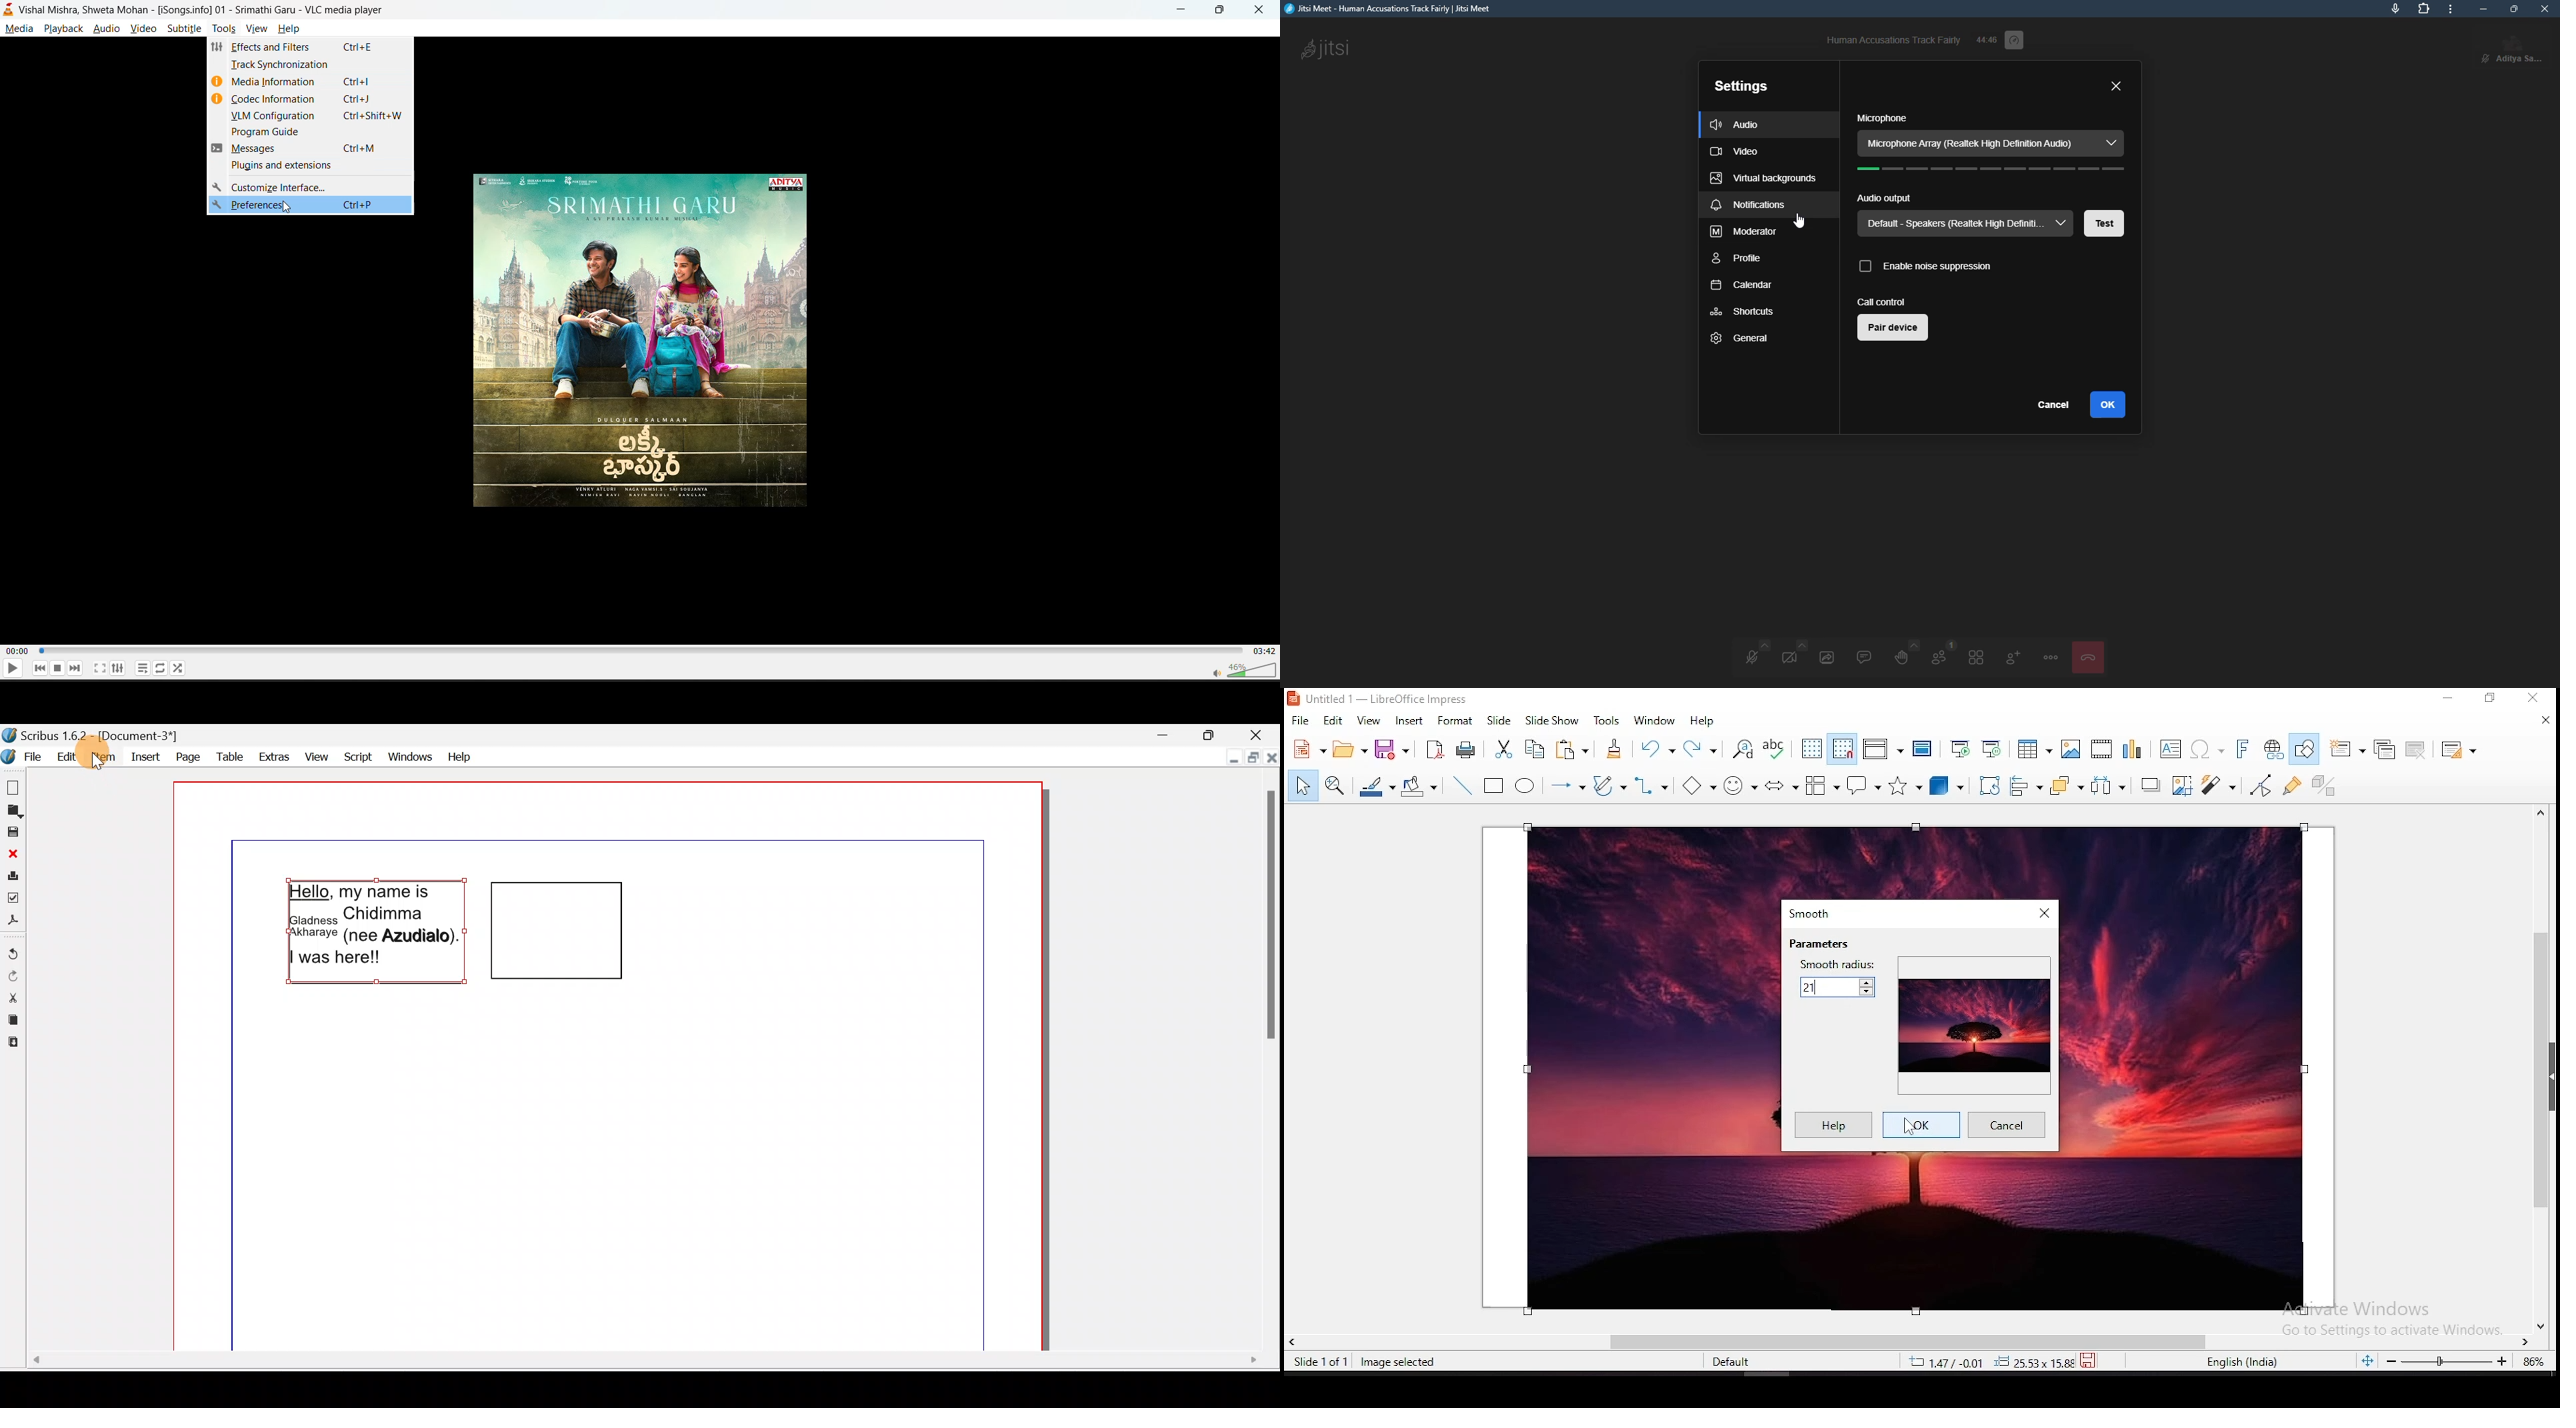  What do you see at coordinates (313, 131) in the screenshot?
I see `program guide` at bounding box center [313, 131].